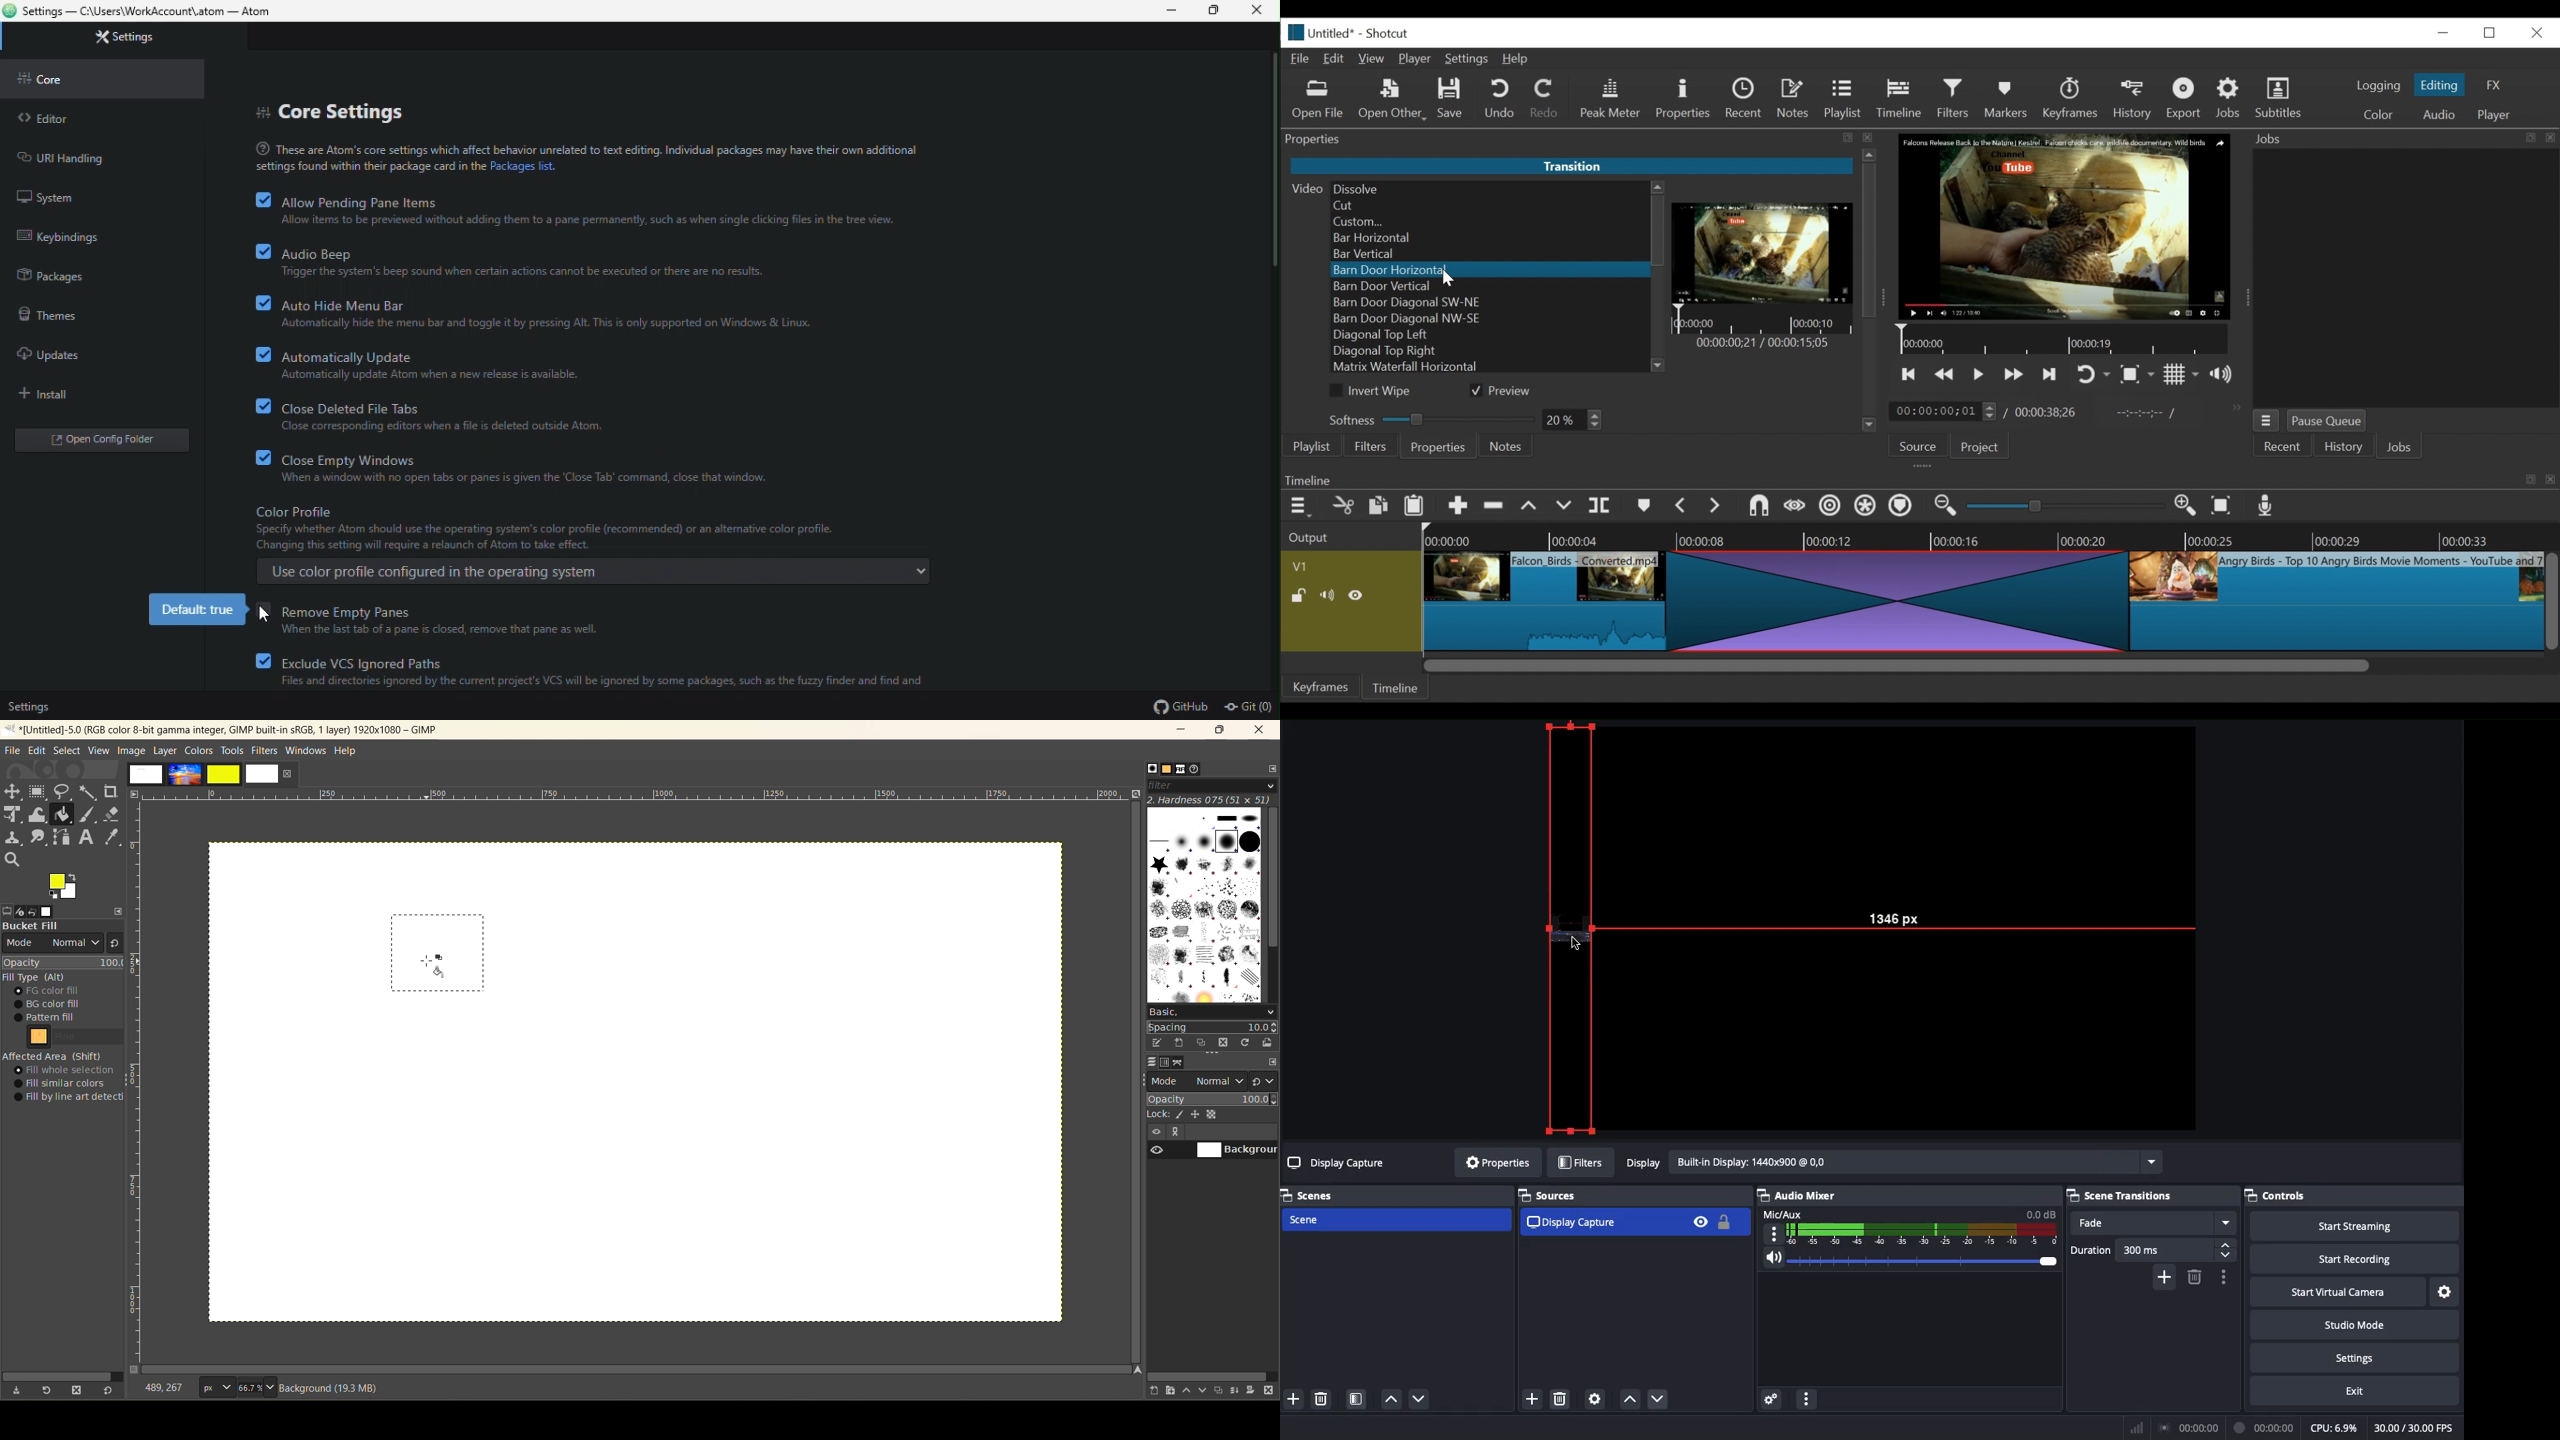  Describe the element at coordinates (1490, 351) in the screenshot. I see `Diagonal Top Right` at that location.